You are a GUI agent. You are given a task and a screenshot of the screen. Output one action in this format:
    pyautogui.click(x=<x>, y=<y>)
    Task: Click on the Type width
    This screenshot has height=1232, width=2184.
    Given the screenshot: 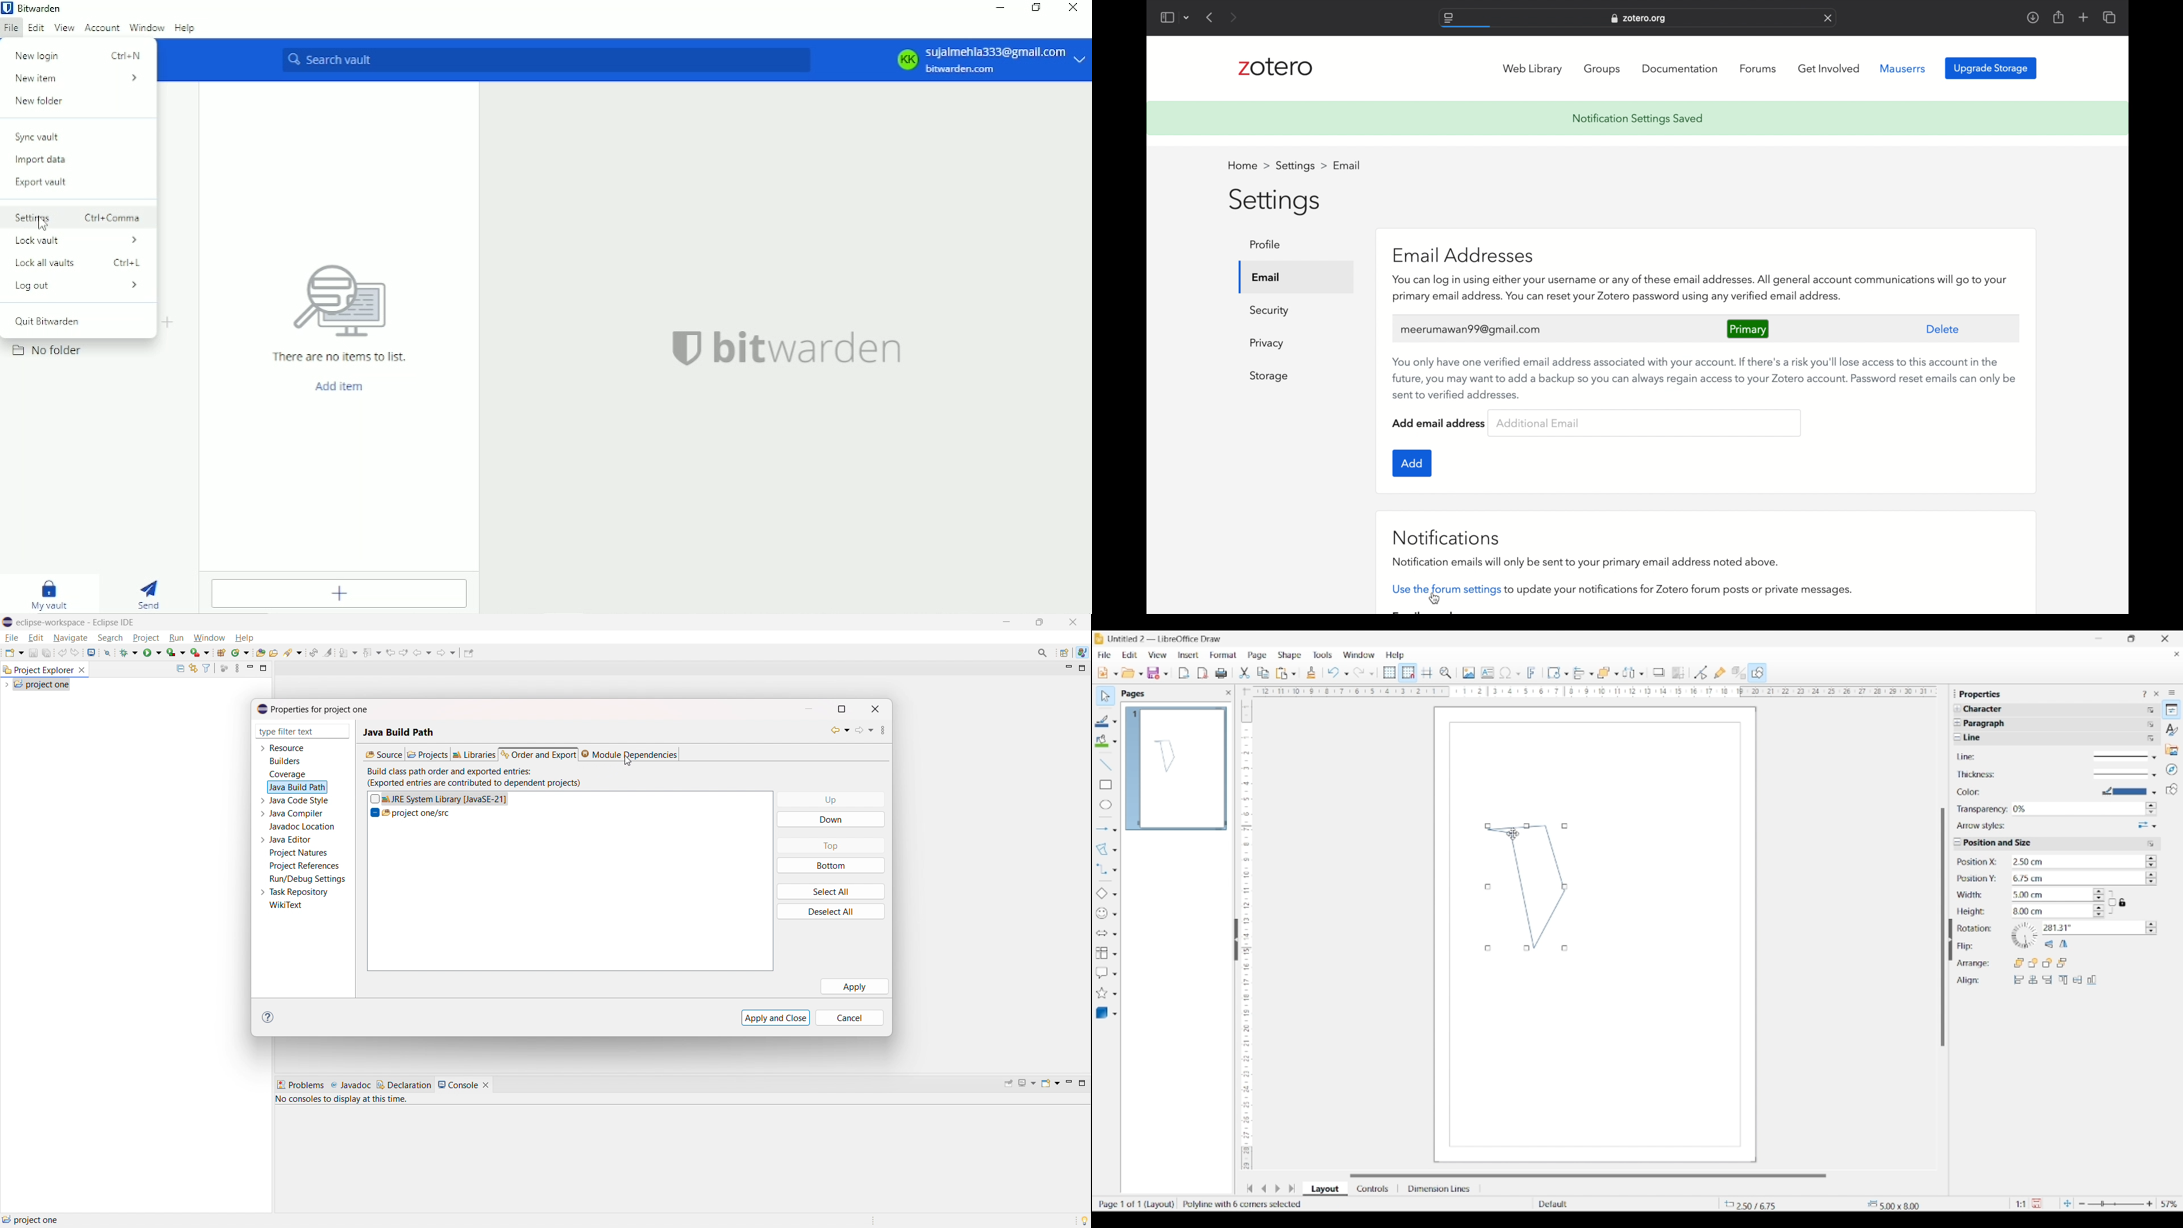 What is the action you would take?
    pyautogui.click(x=2050, y=895)
    